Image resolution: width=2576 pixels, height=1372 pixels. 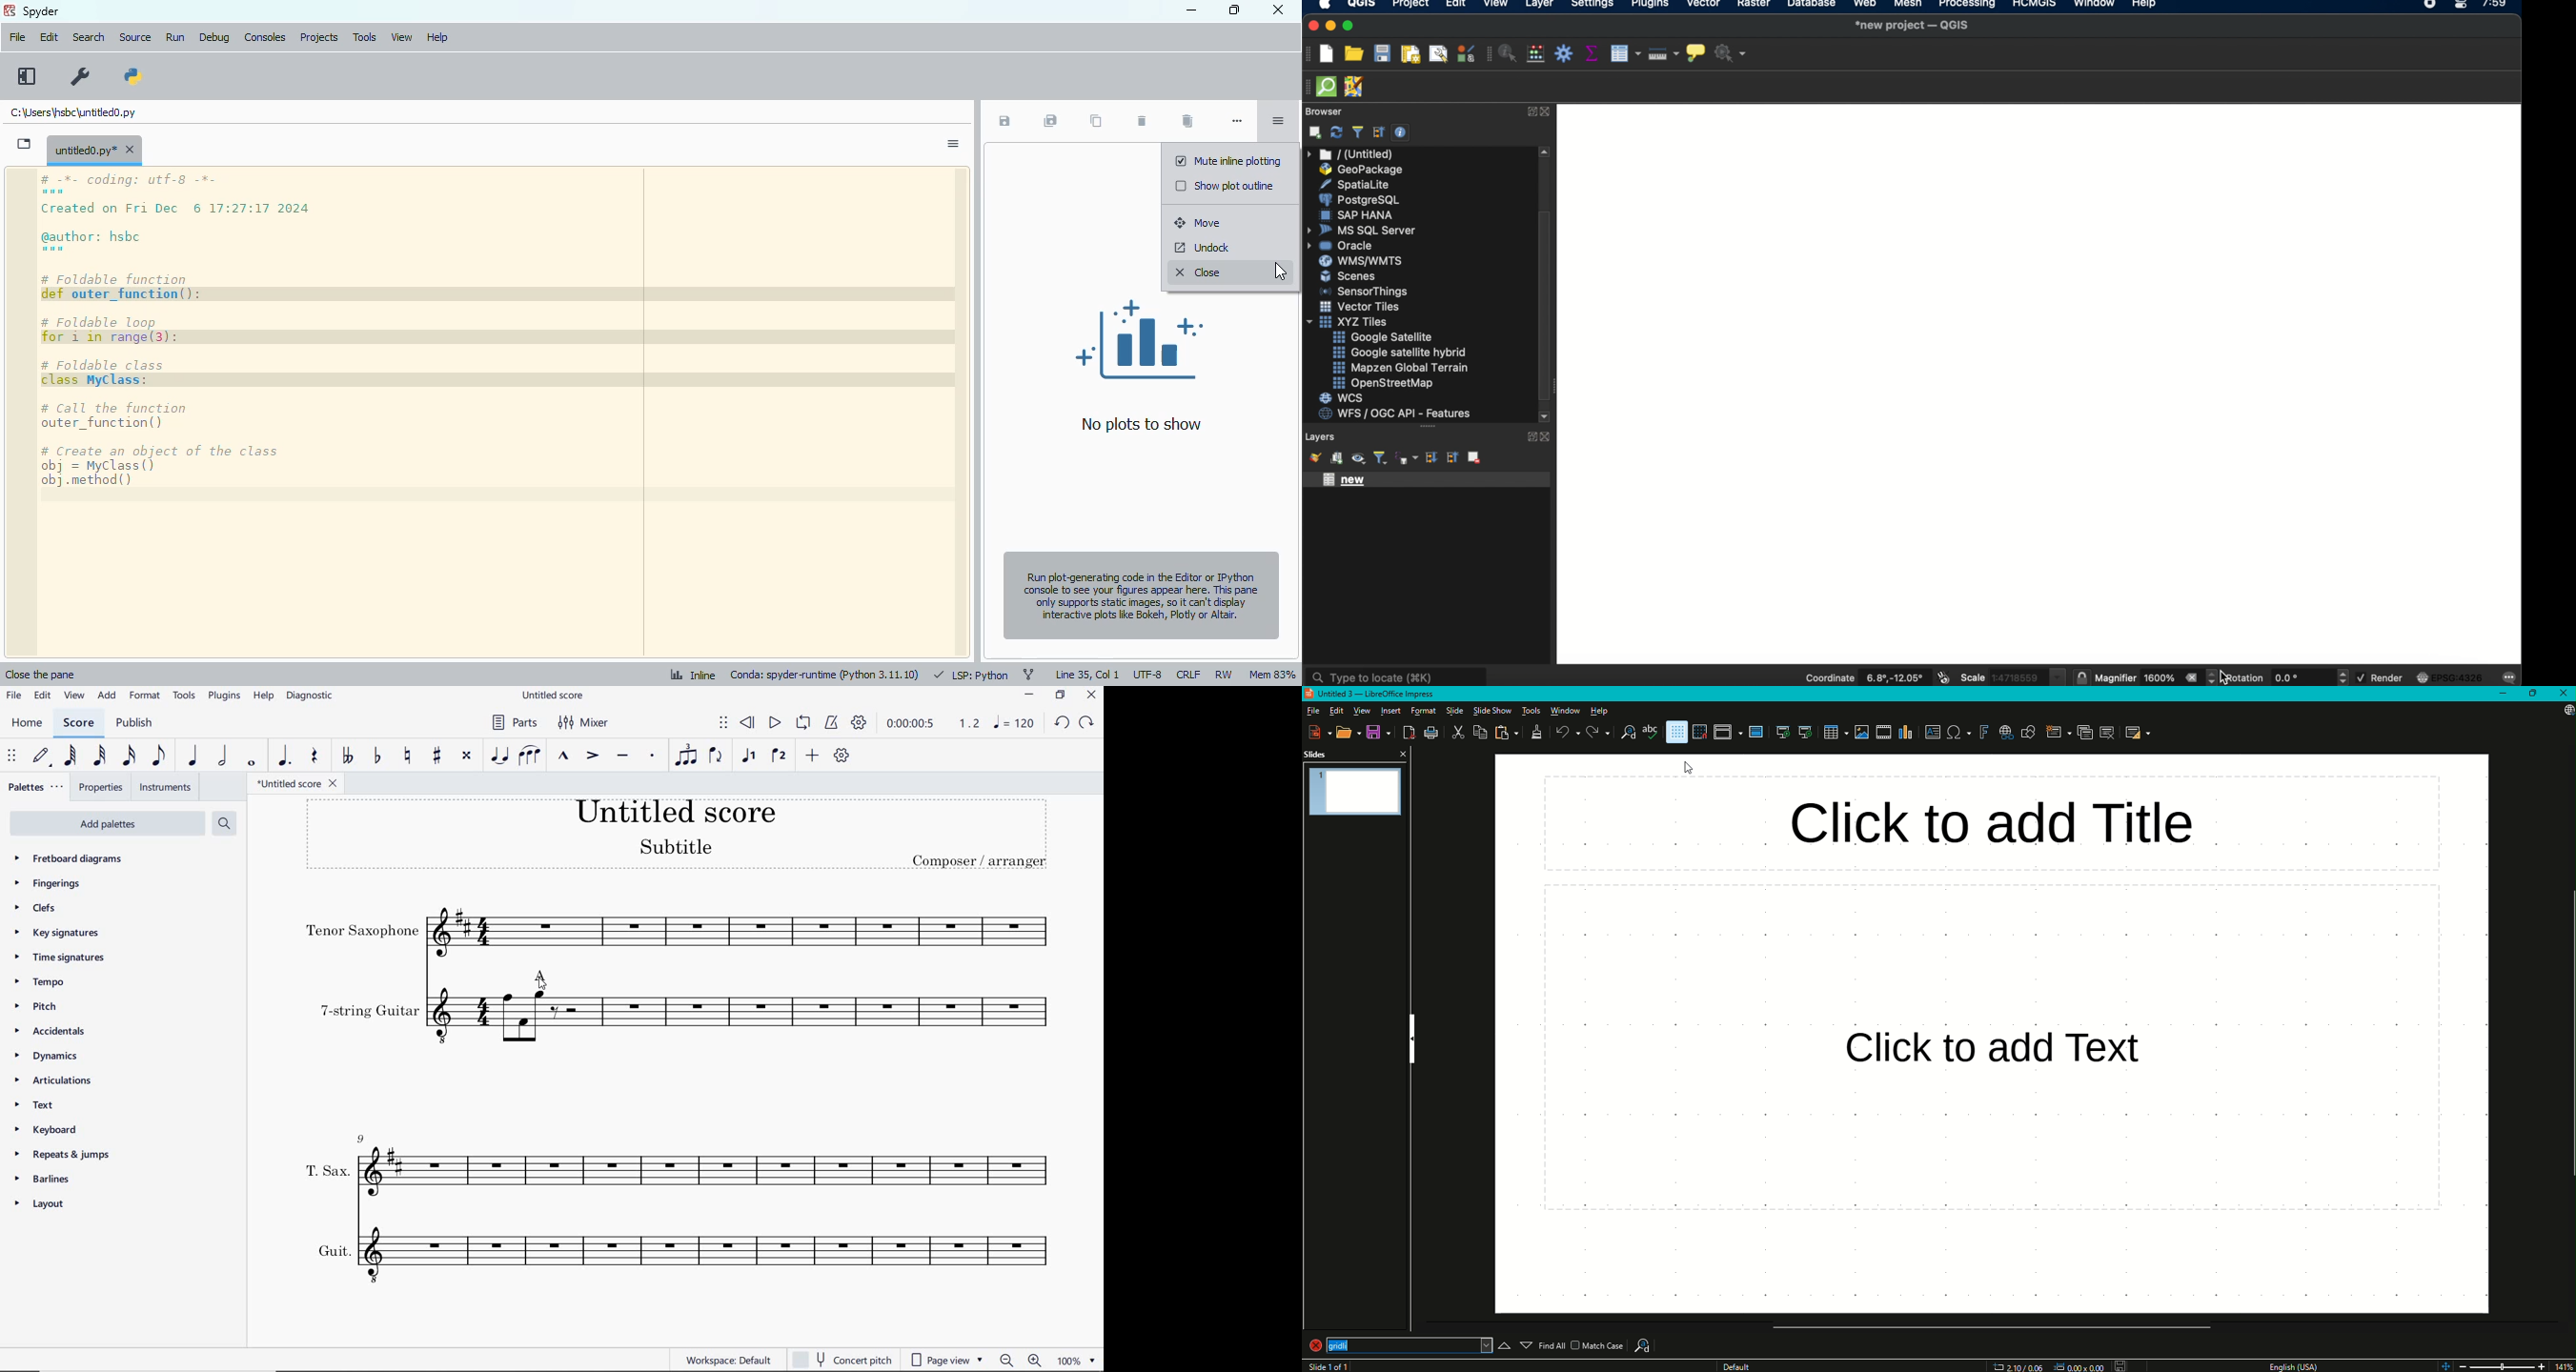 I want to click on show plot outline, so click(x=1226, y=186).